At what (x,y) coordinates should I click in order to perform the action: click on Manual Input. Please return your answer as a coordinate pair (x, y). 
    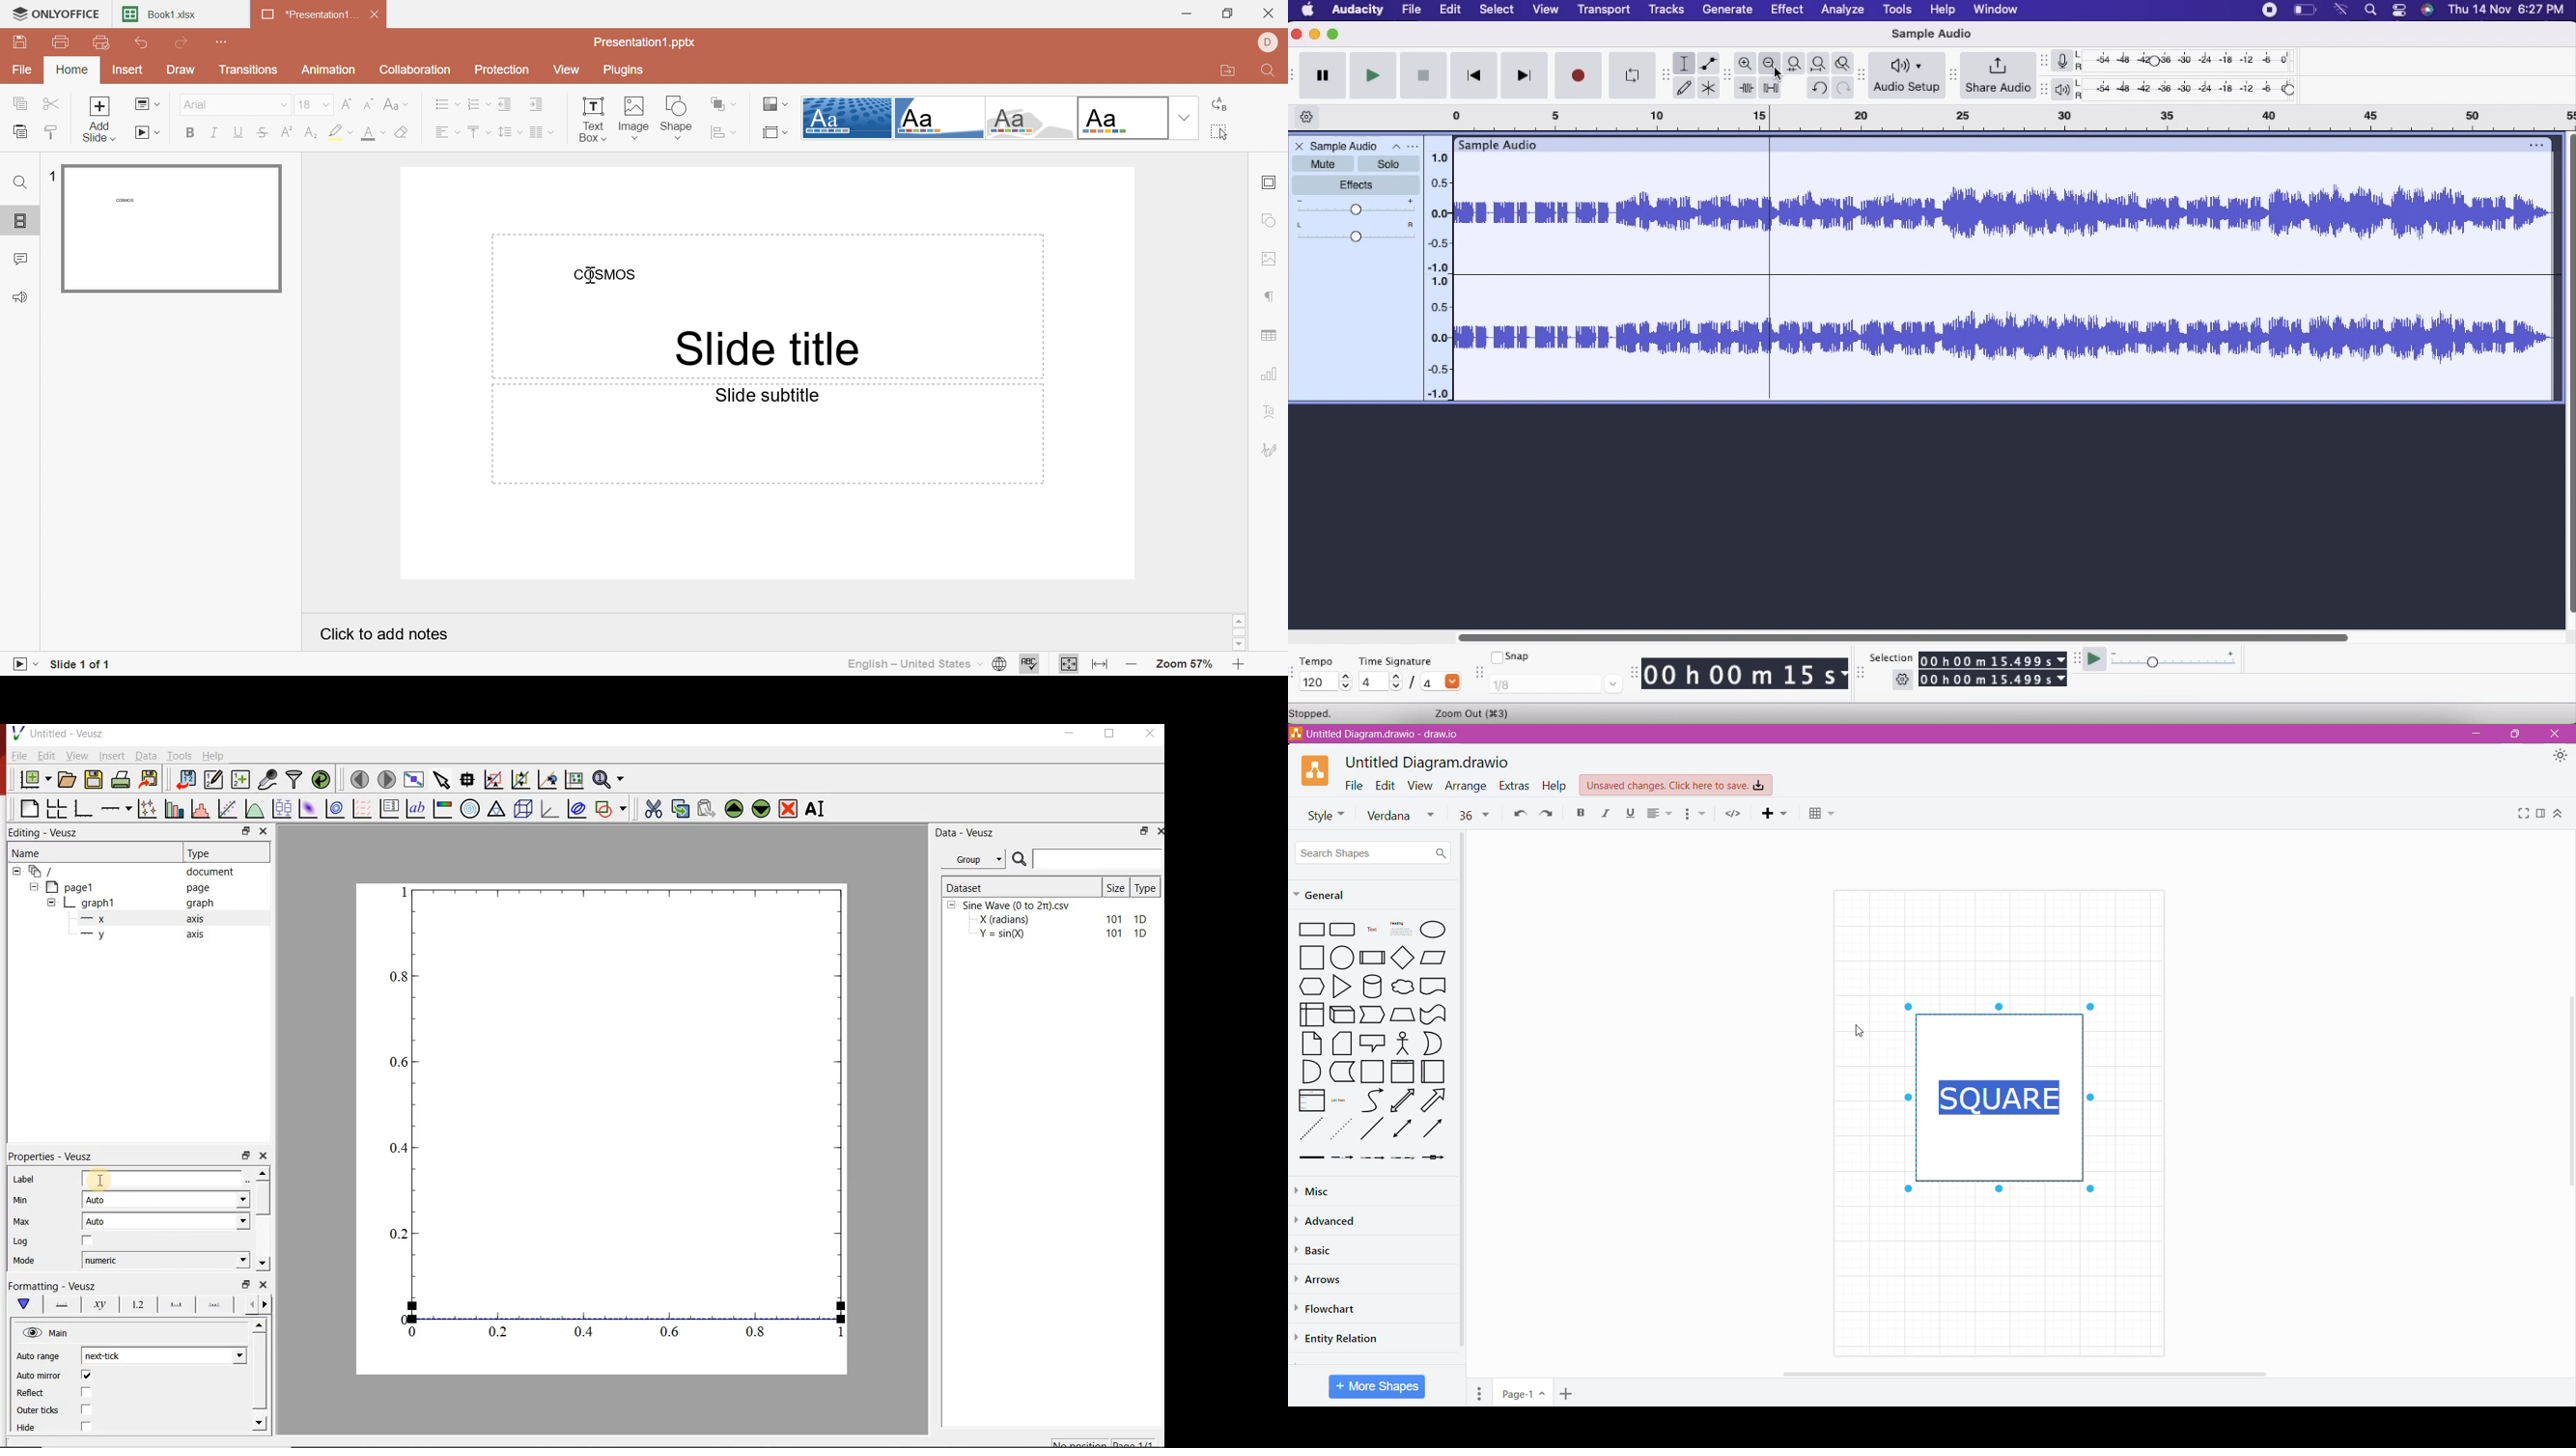
    Looking at the image, I should click on (1403, 1014).